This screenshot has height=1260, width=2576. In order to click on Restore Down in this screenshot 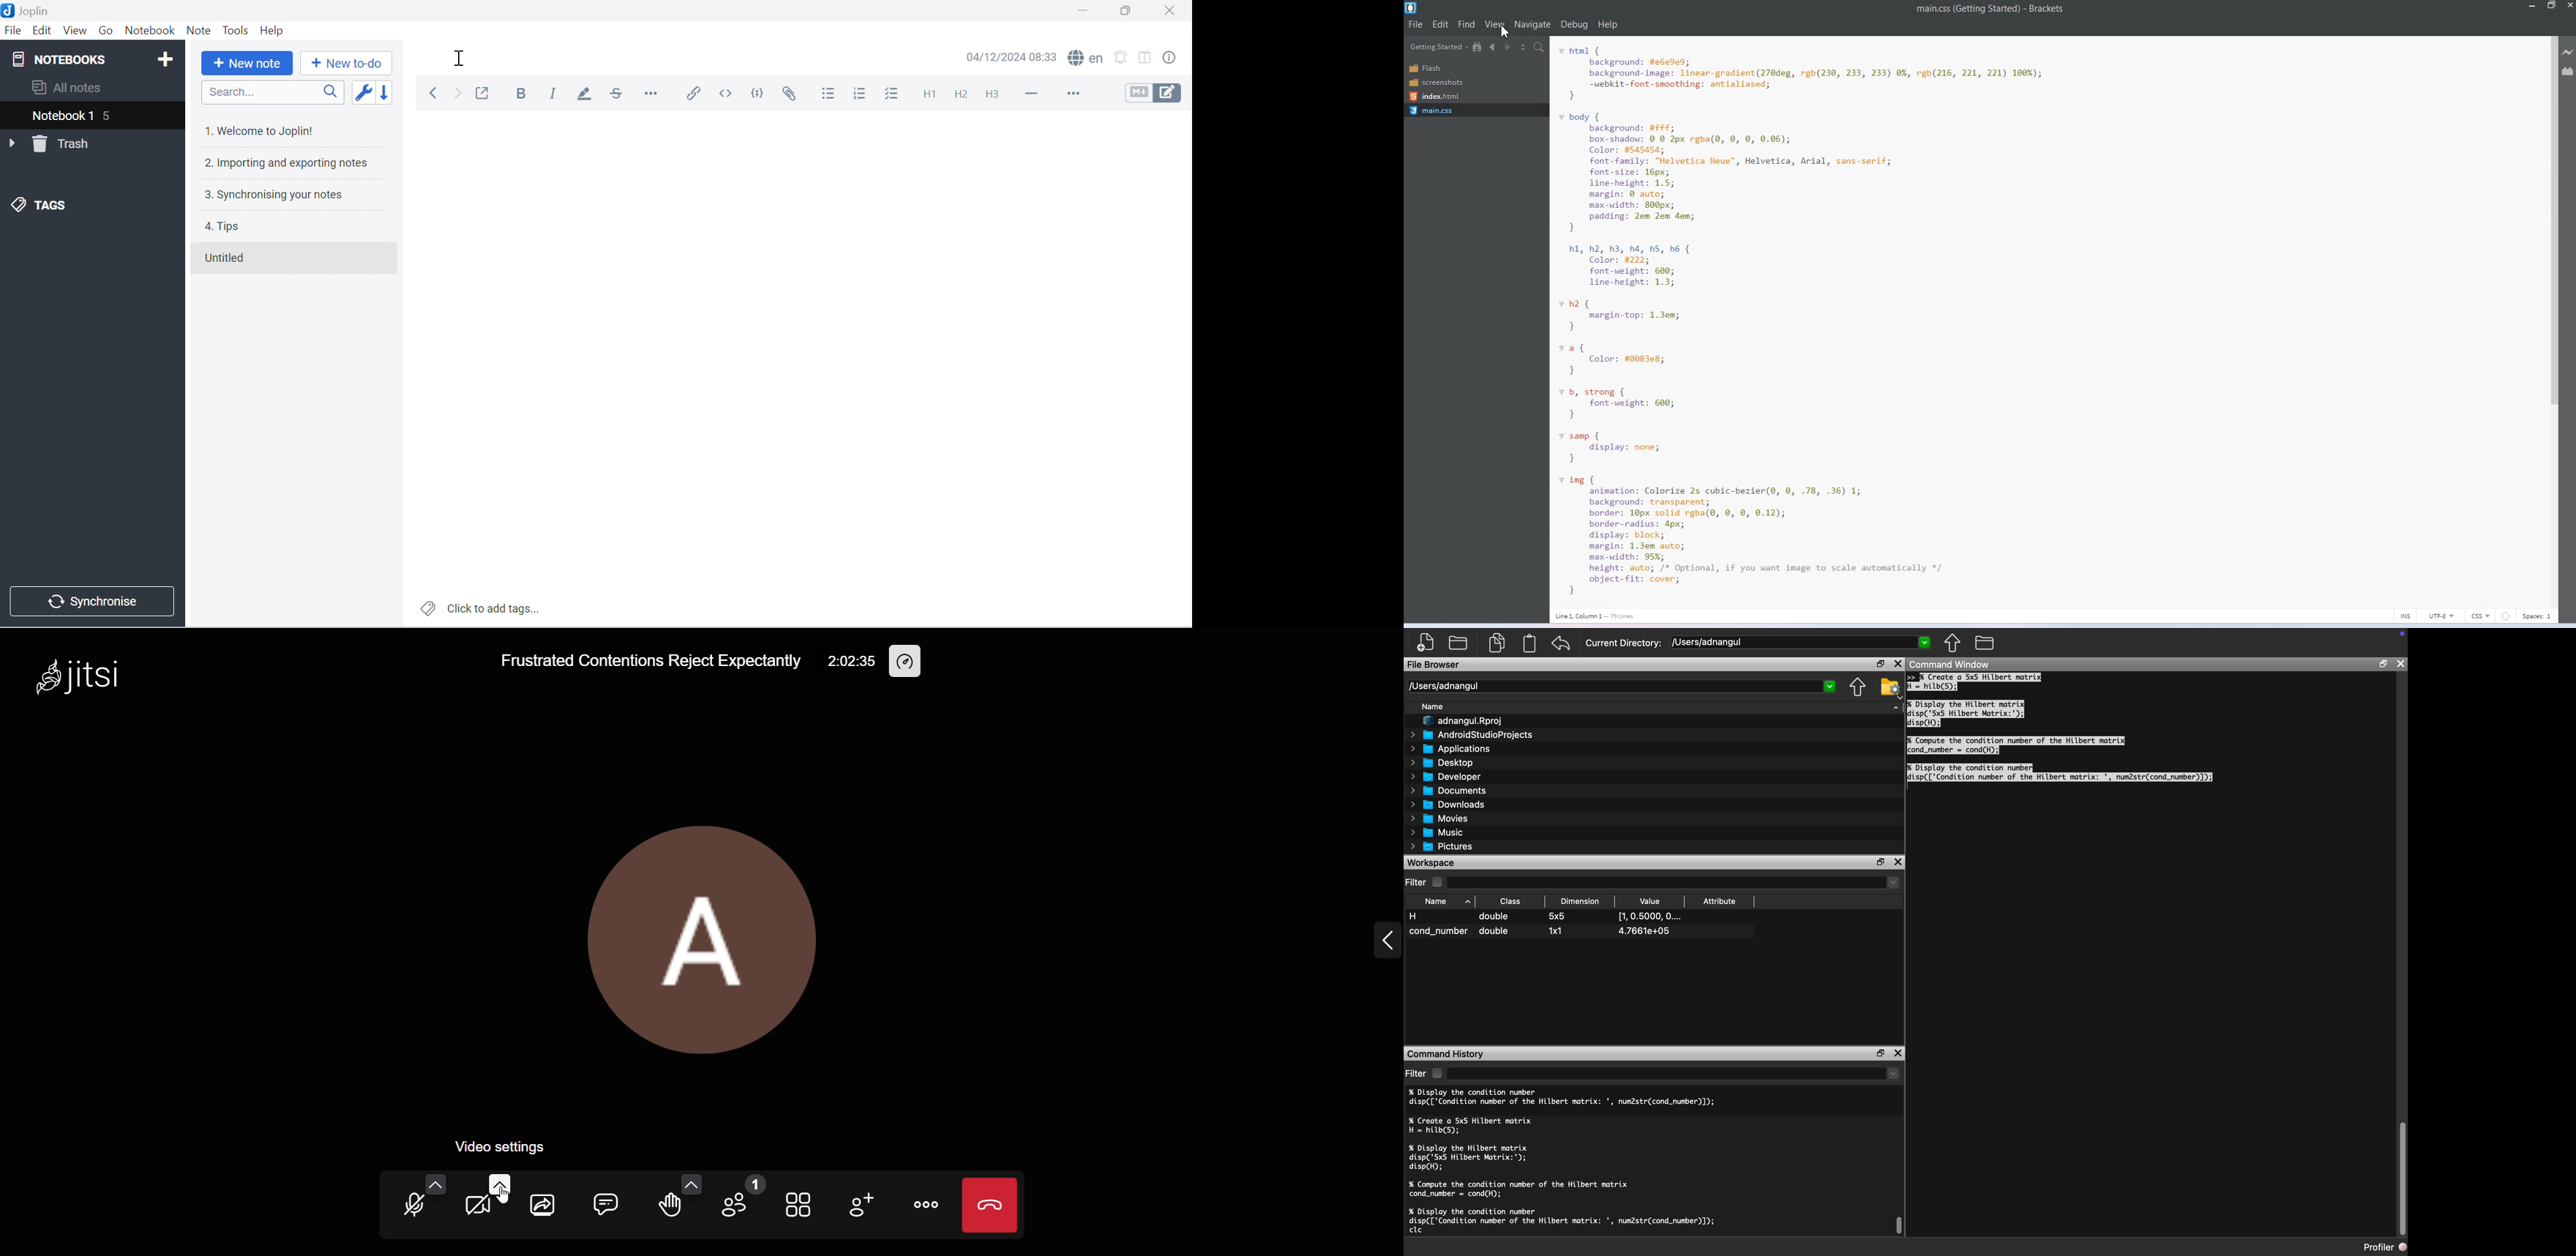, I will do `click(2384, 663)`.